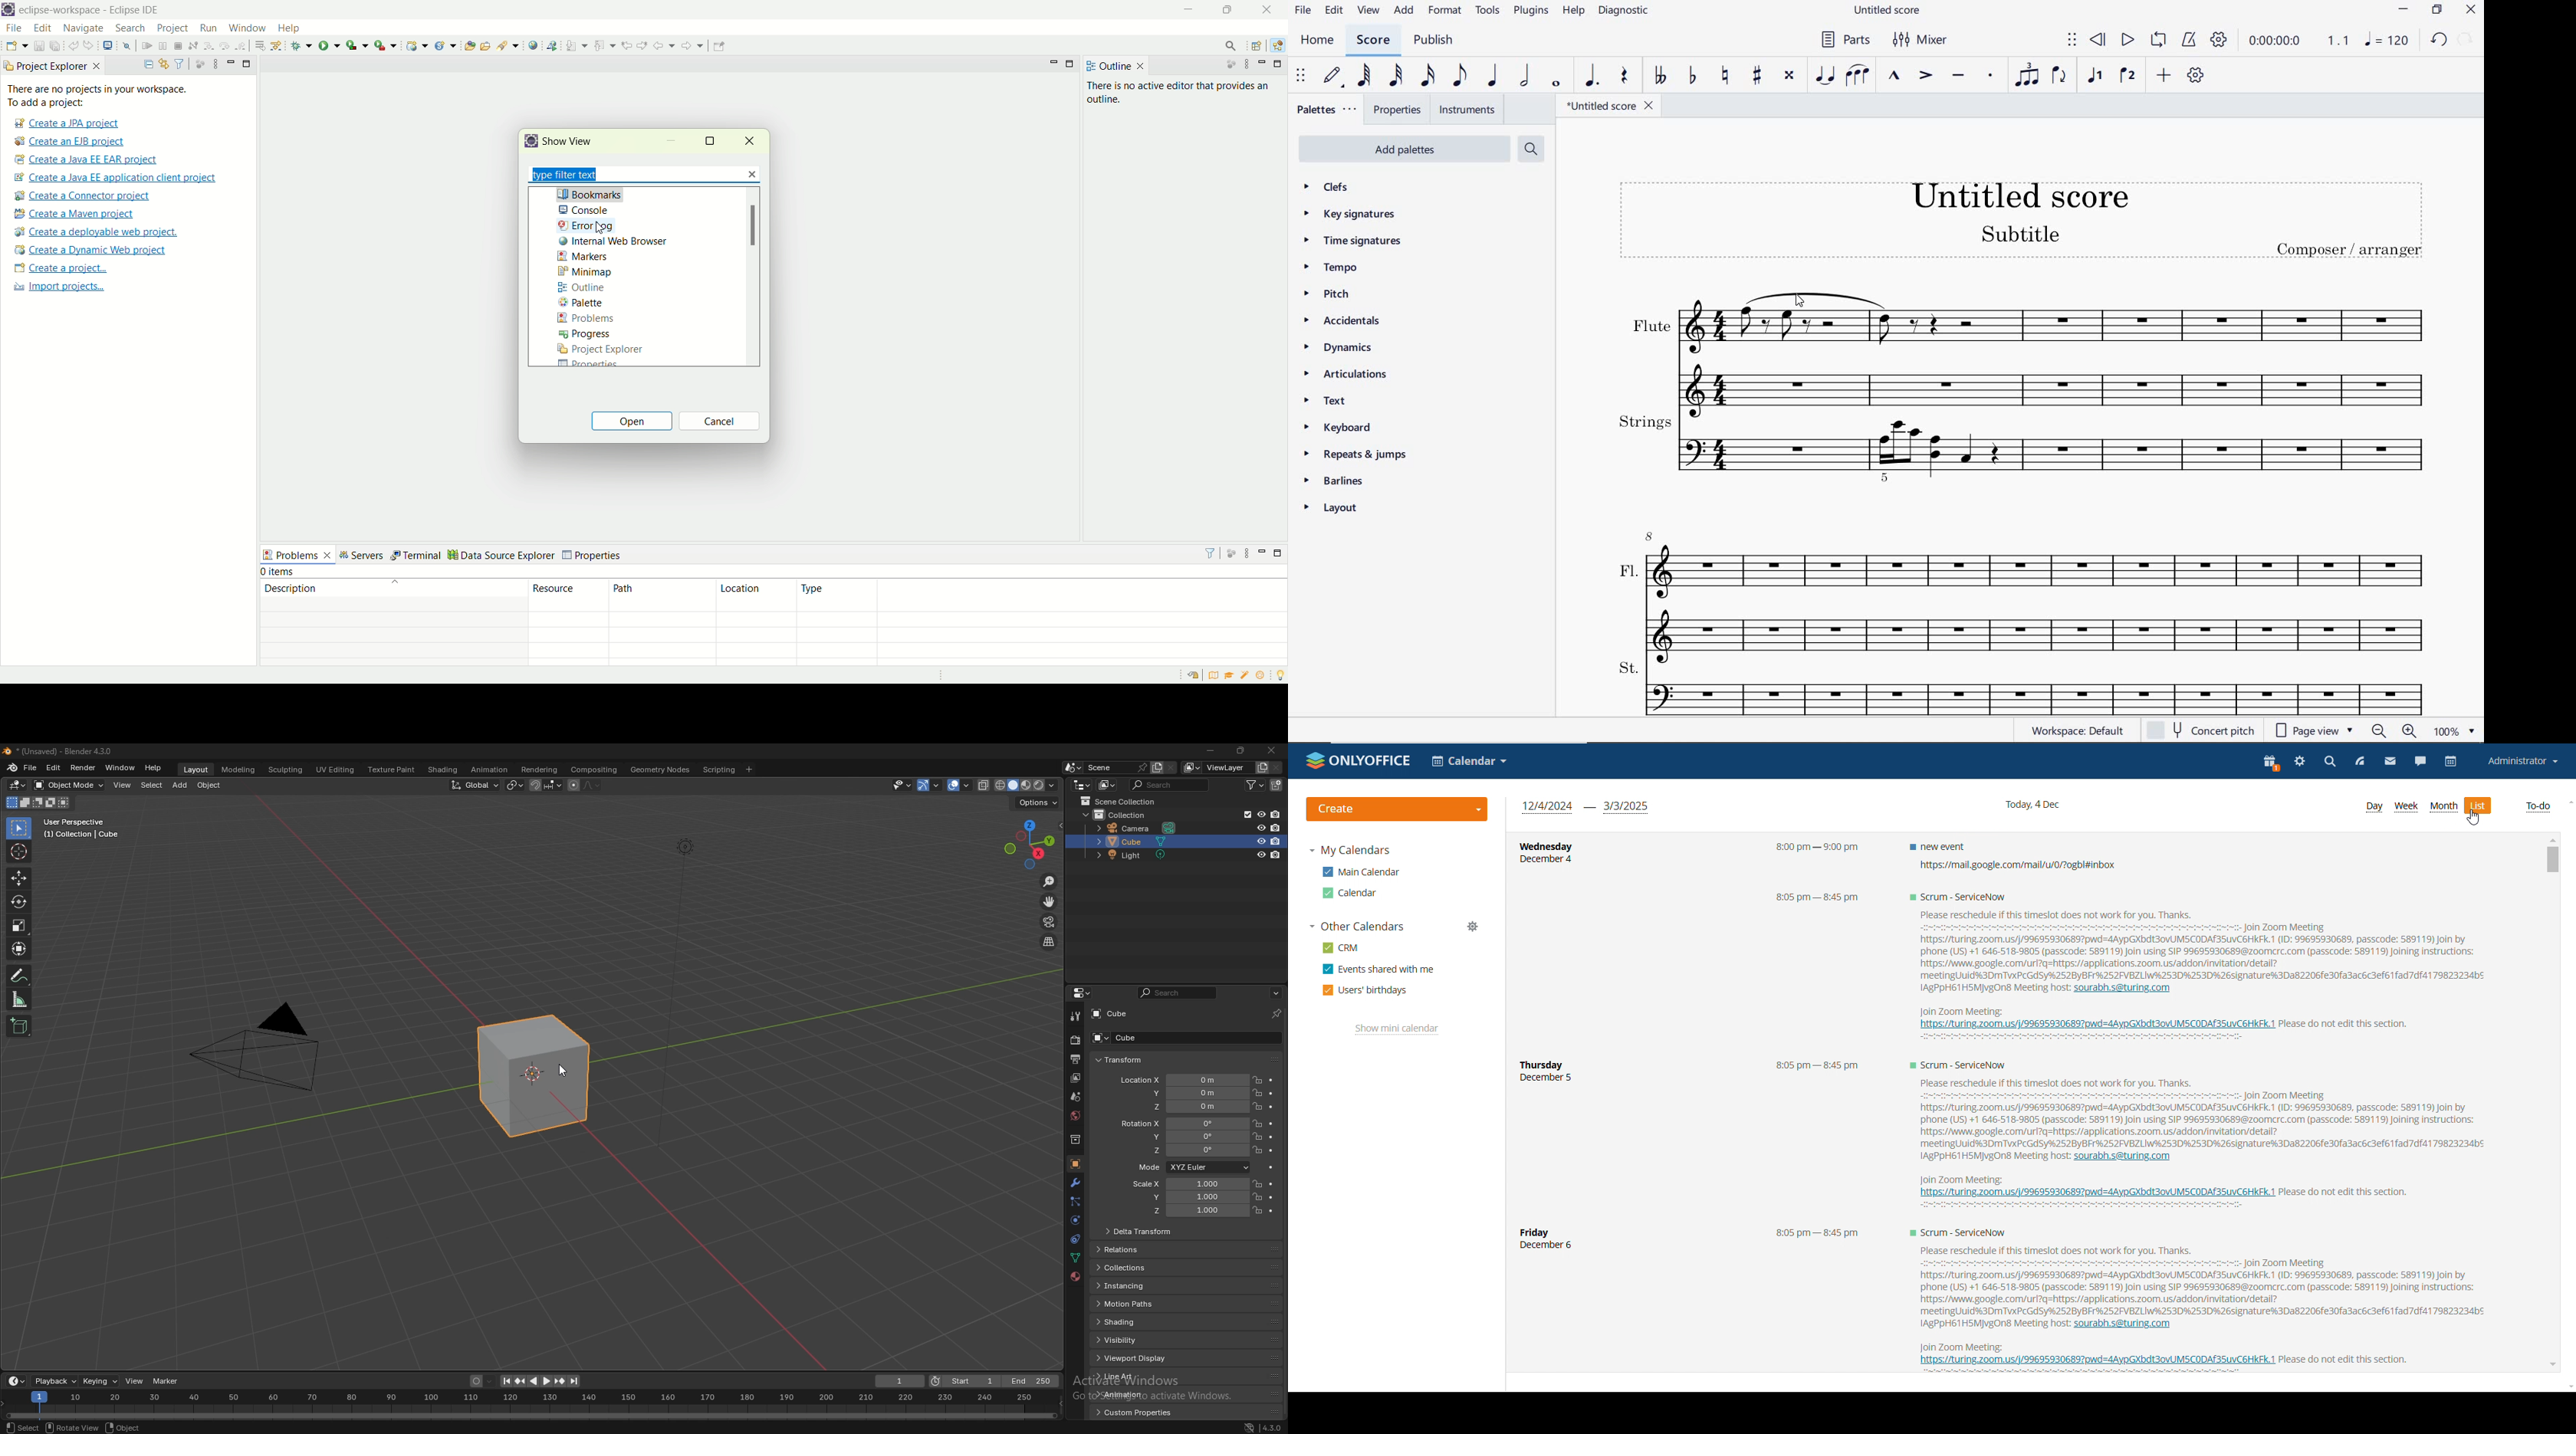 Image resolution: width=2576 pixels, height=1456 pixels. I want to click on debug, so click(301, 45).